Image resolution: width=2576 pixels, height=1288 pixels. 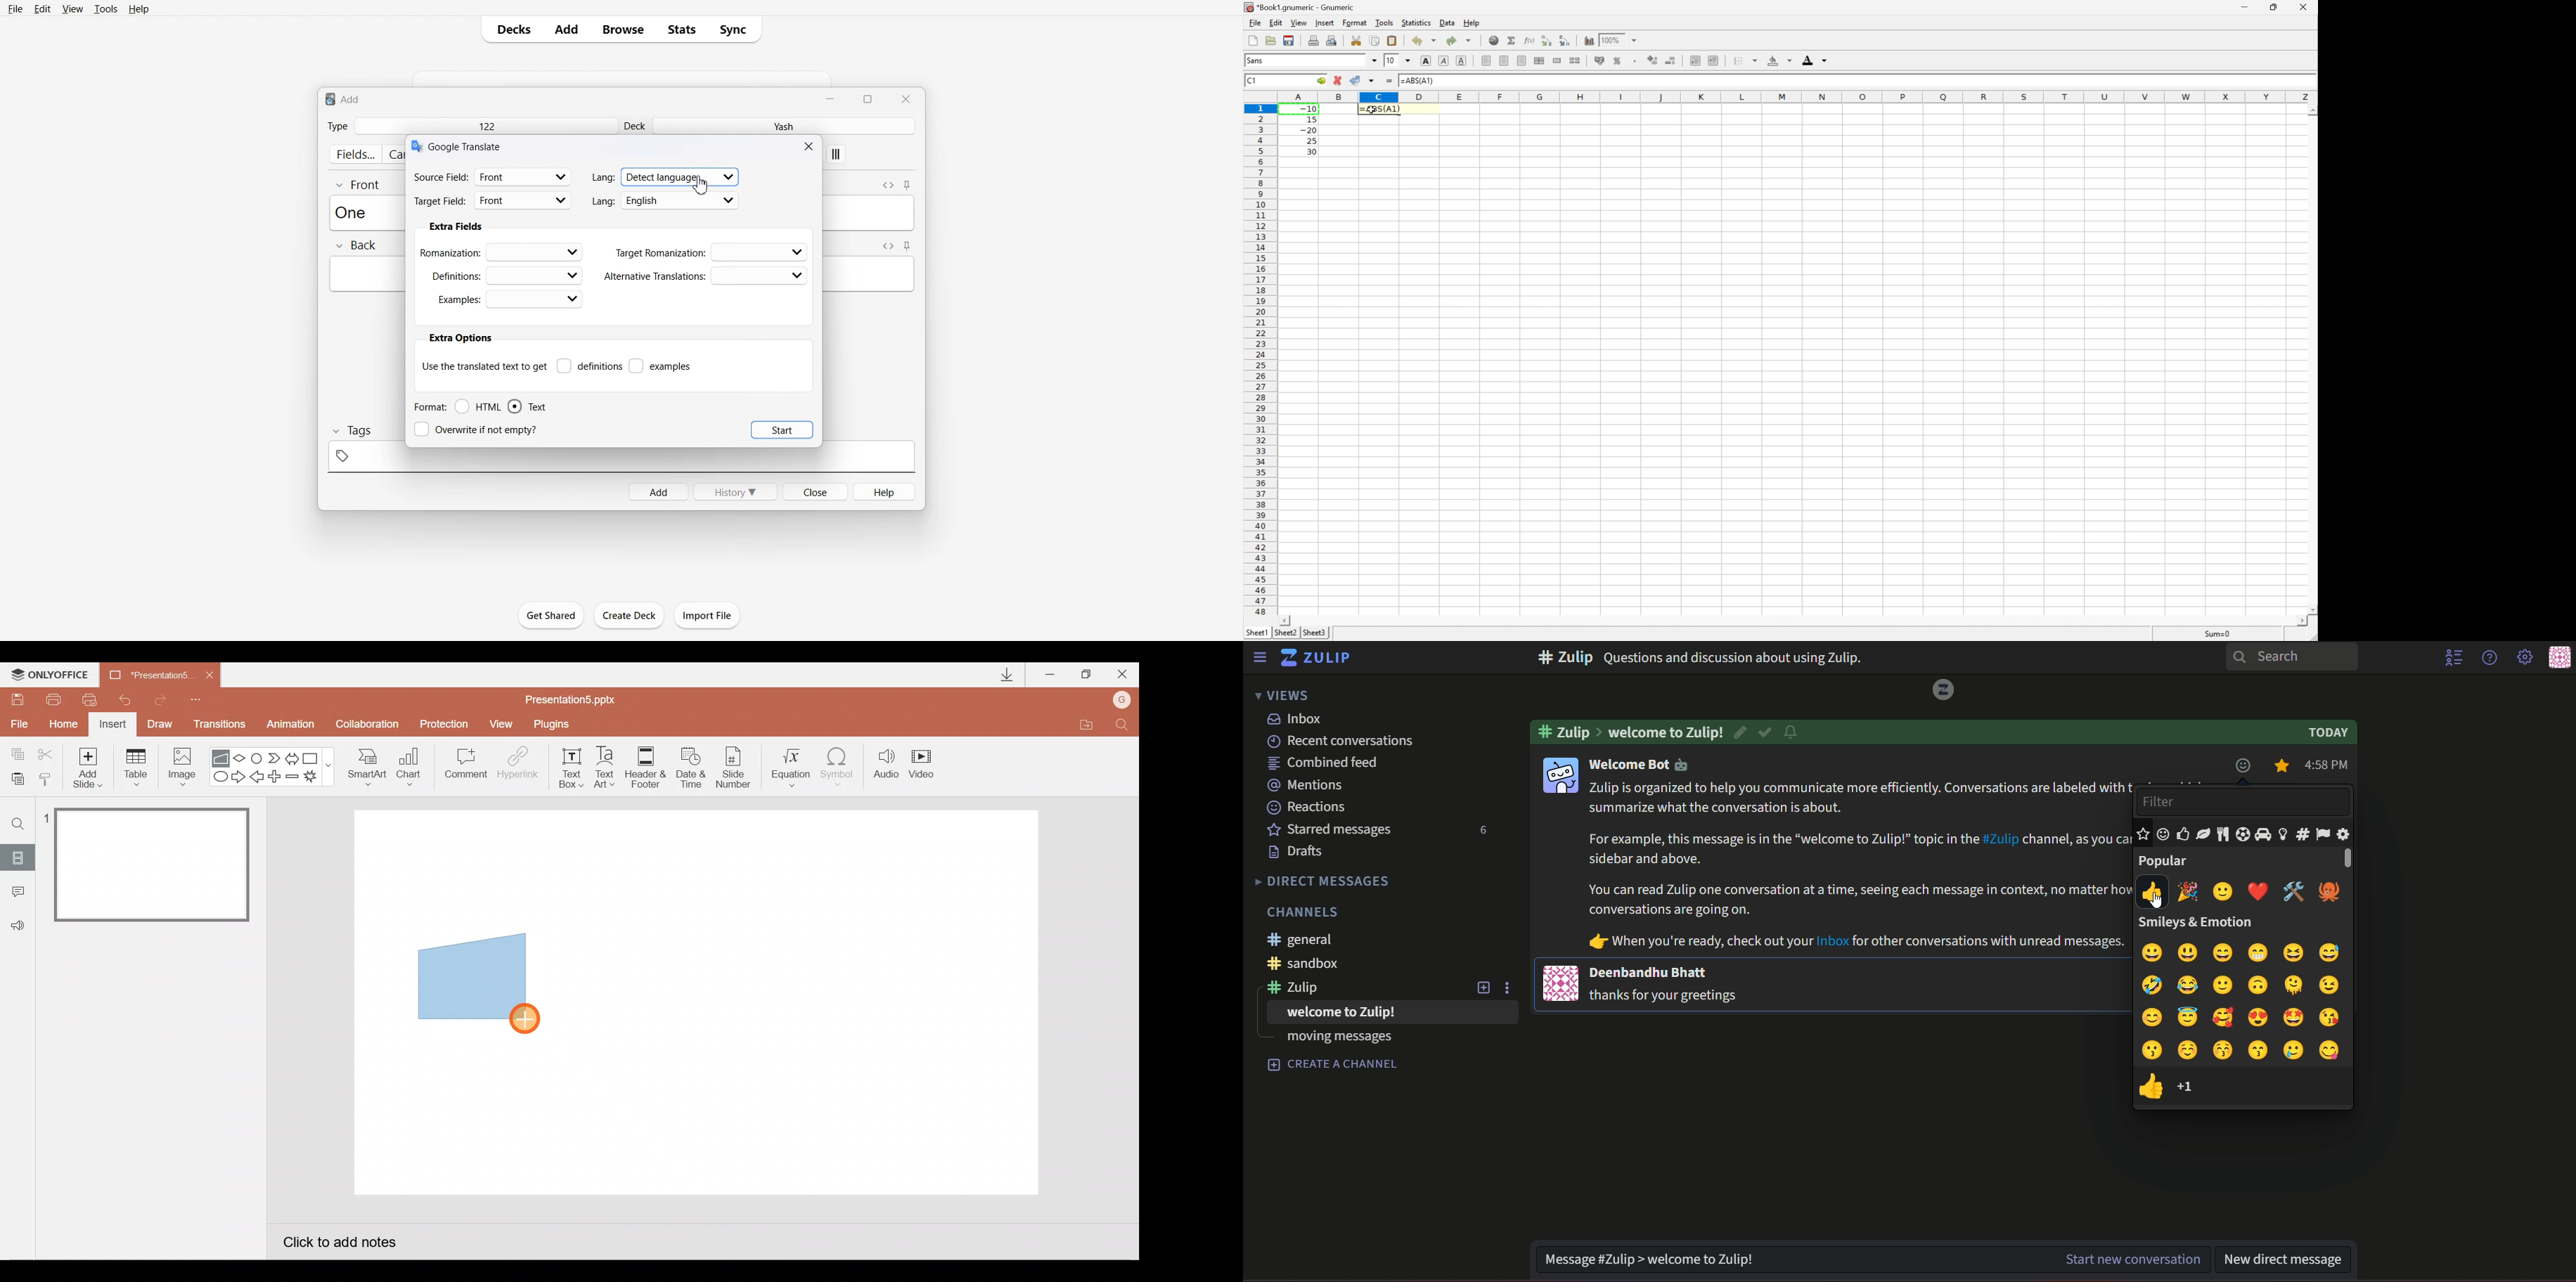 What do you see at coordinates (1382, 107) in the screenshot?
I see `=ABS(A1)` at bounding box center [1382, 107].